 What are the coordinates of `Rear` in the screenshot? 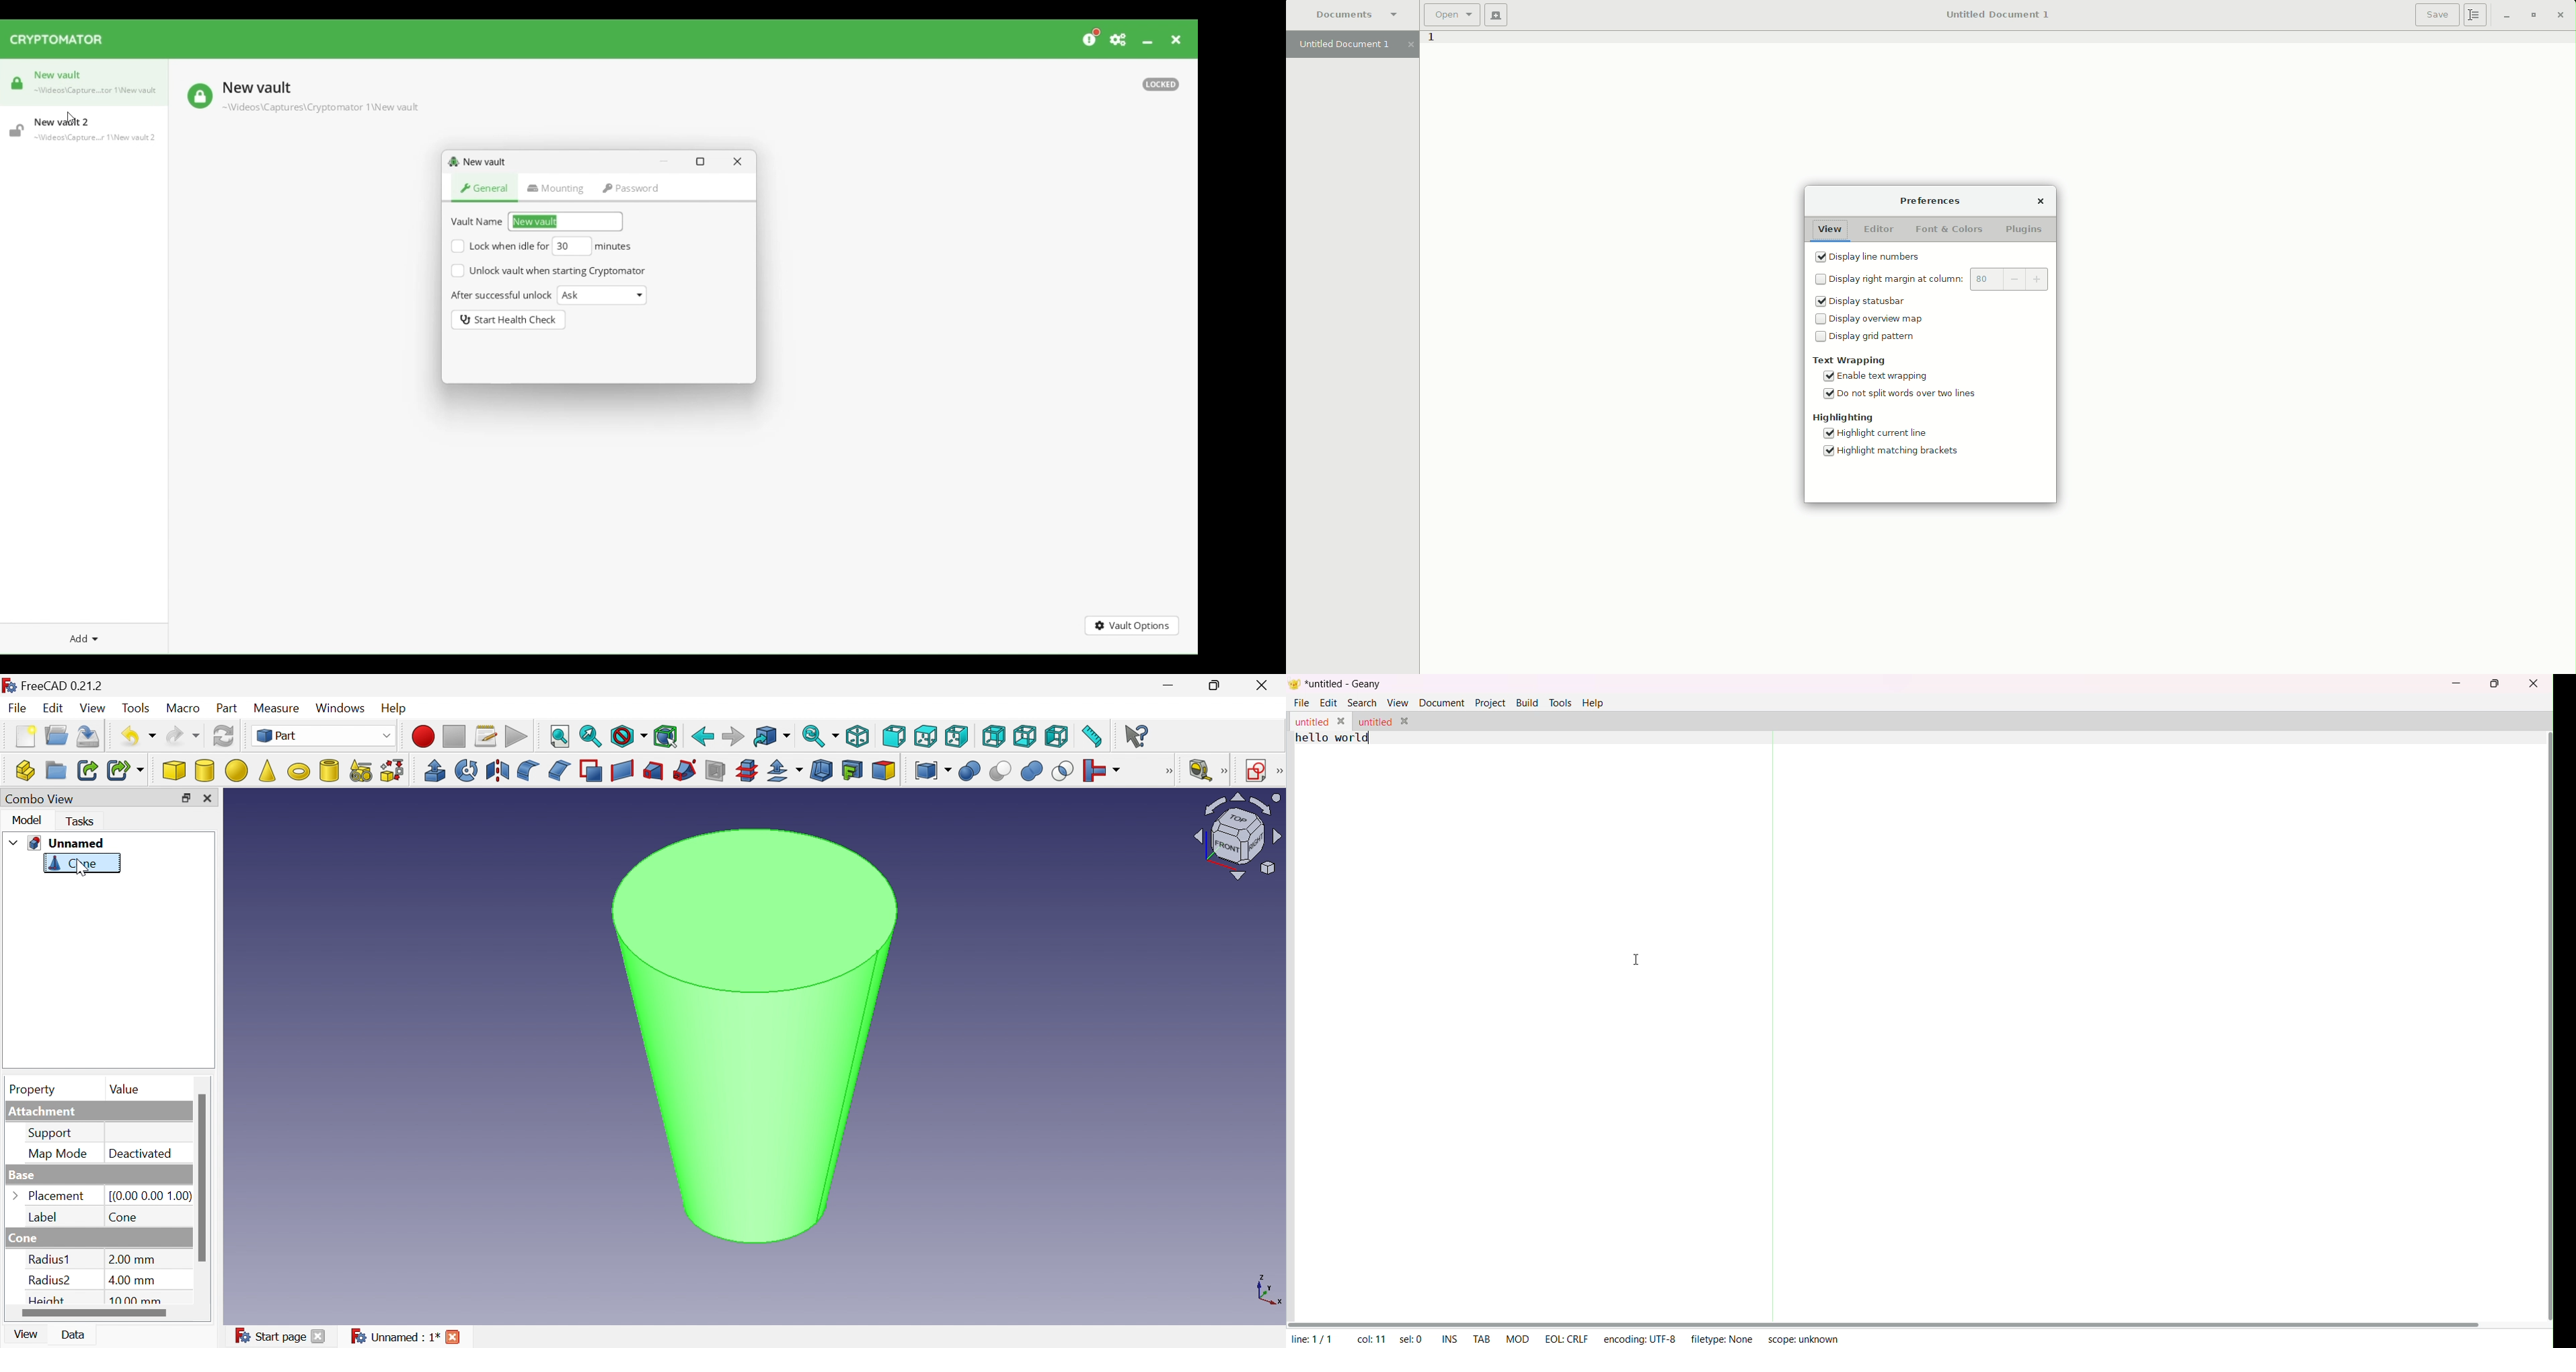 It's located at (995, 736).